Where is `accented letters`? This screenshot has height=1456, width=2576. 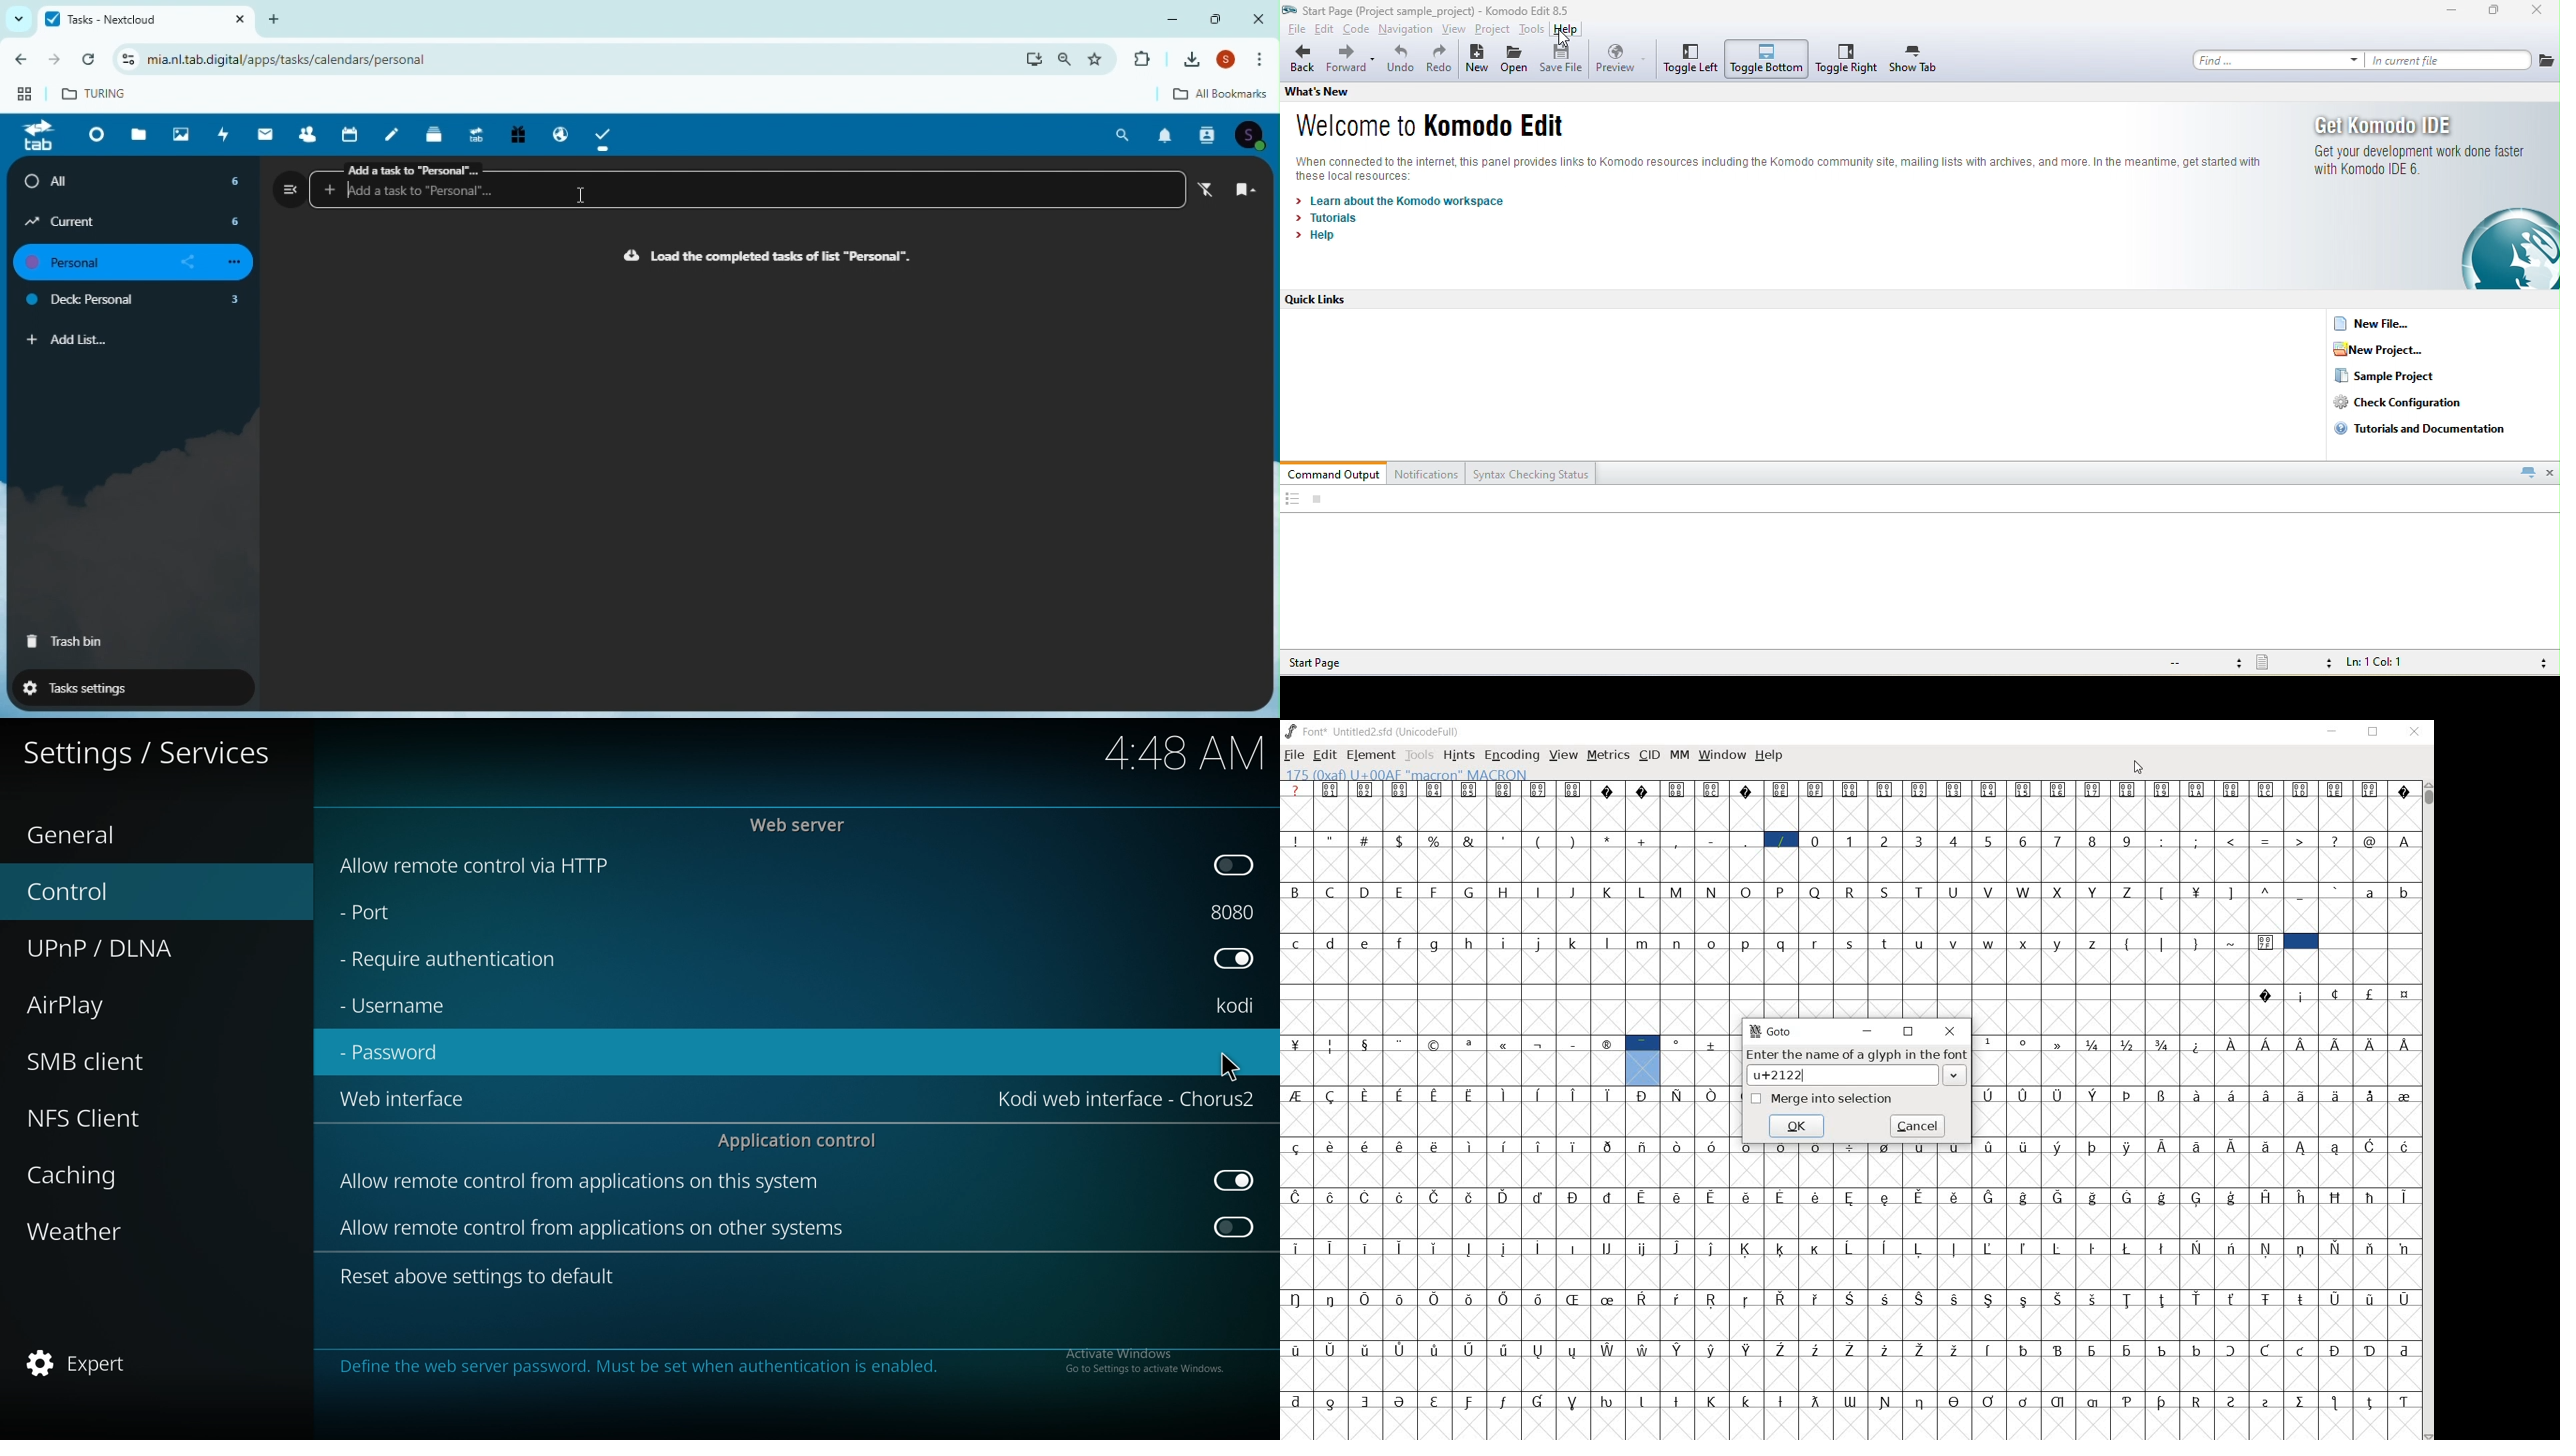
accented letters is located at coordinates (1625, 1366).